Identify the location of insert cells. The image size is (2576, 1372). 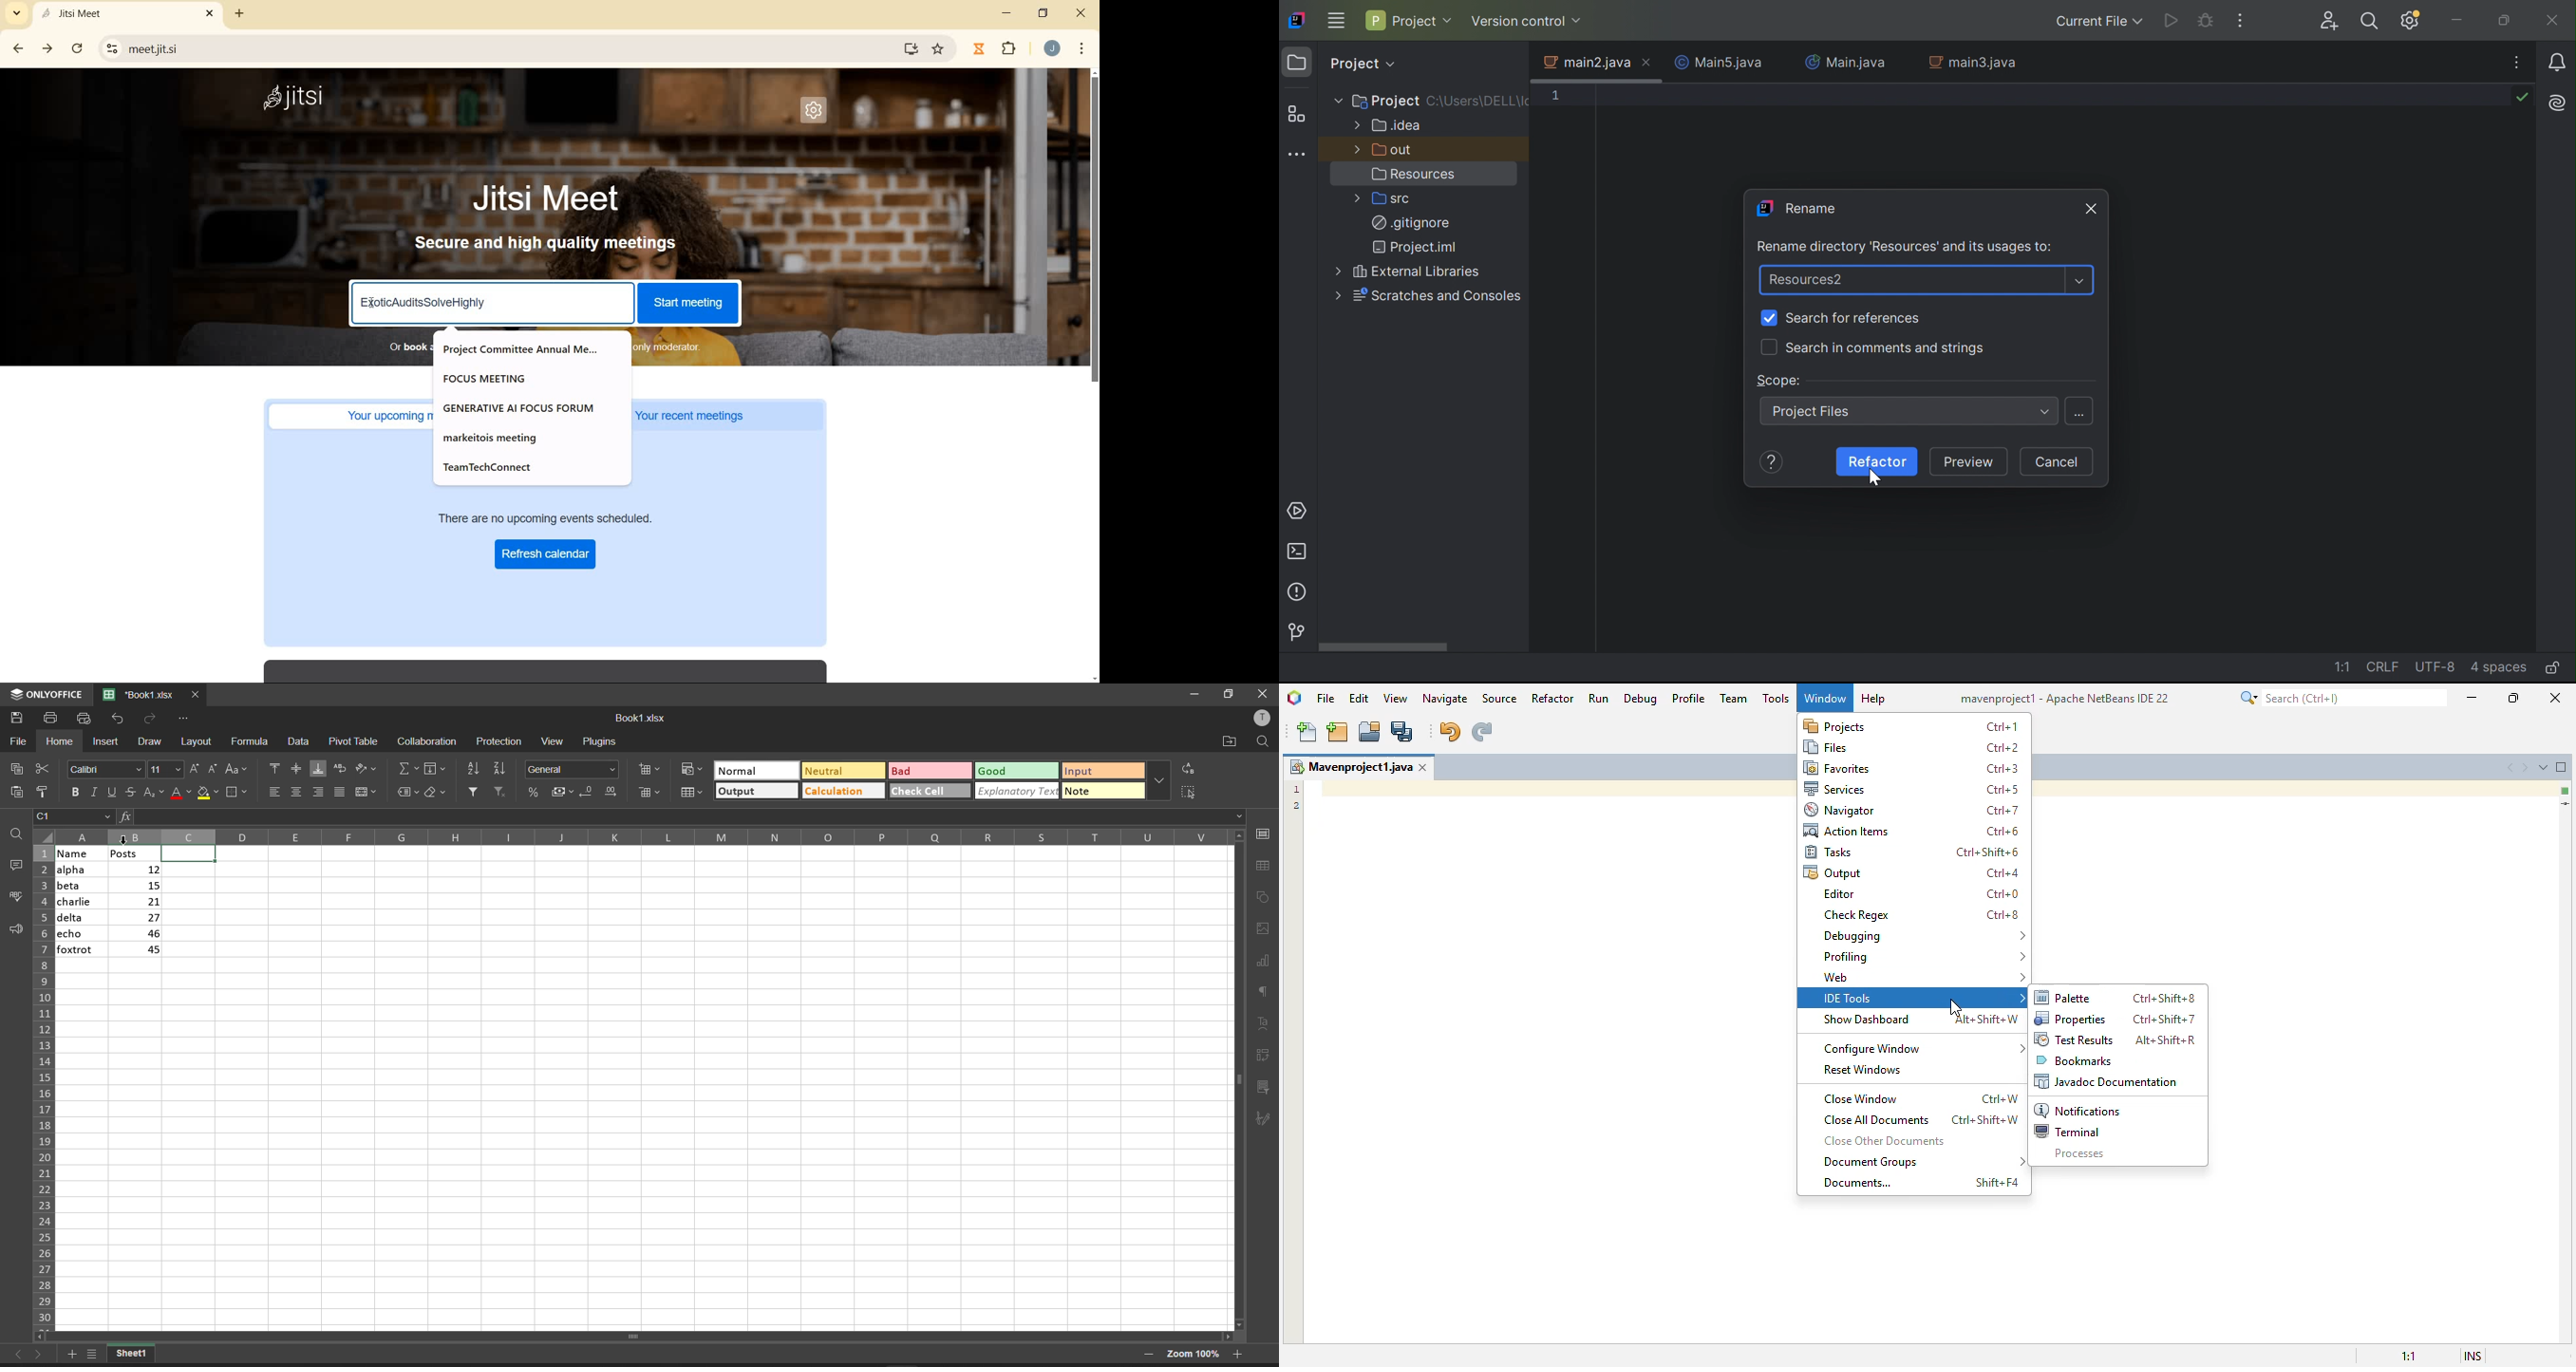
(652, 769).